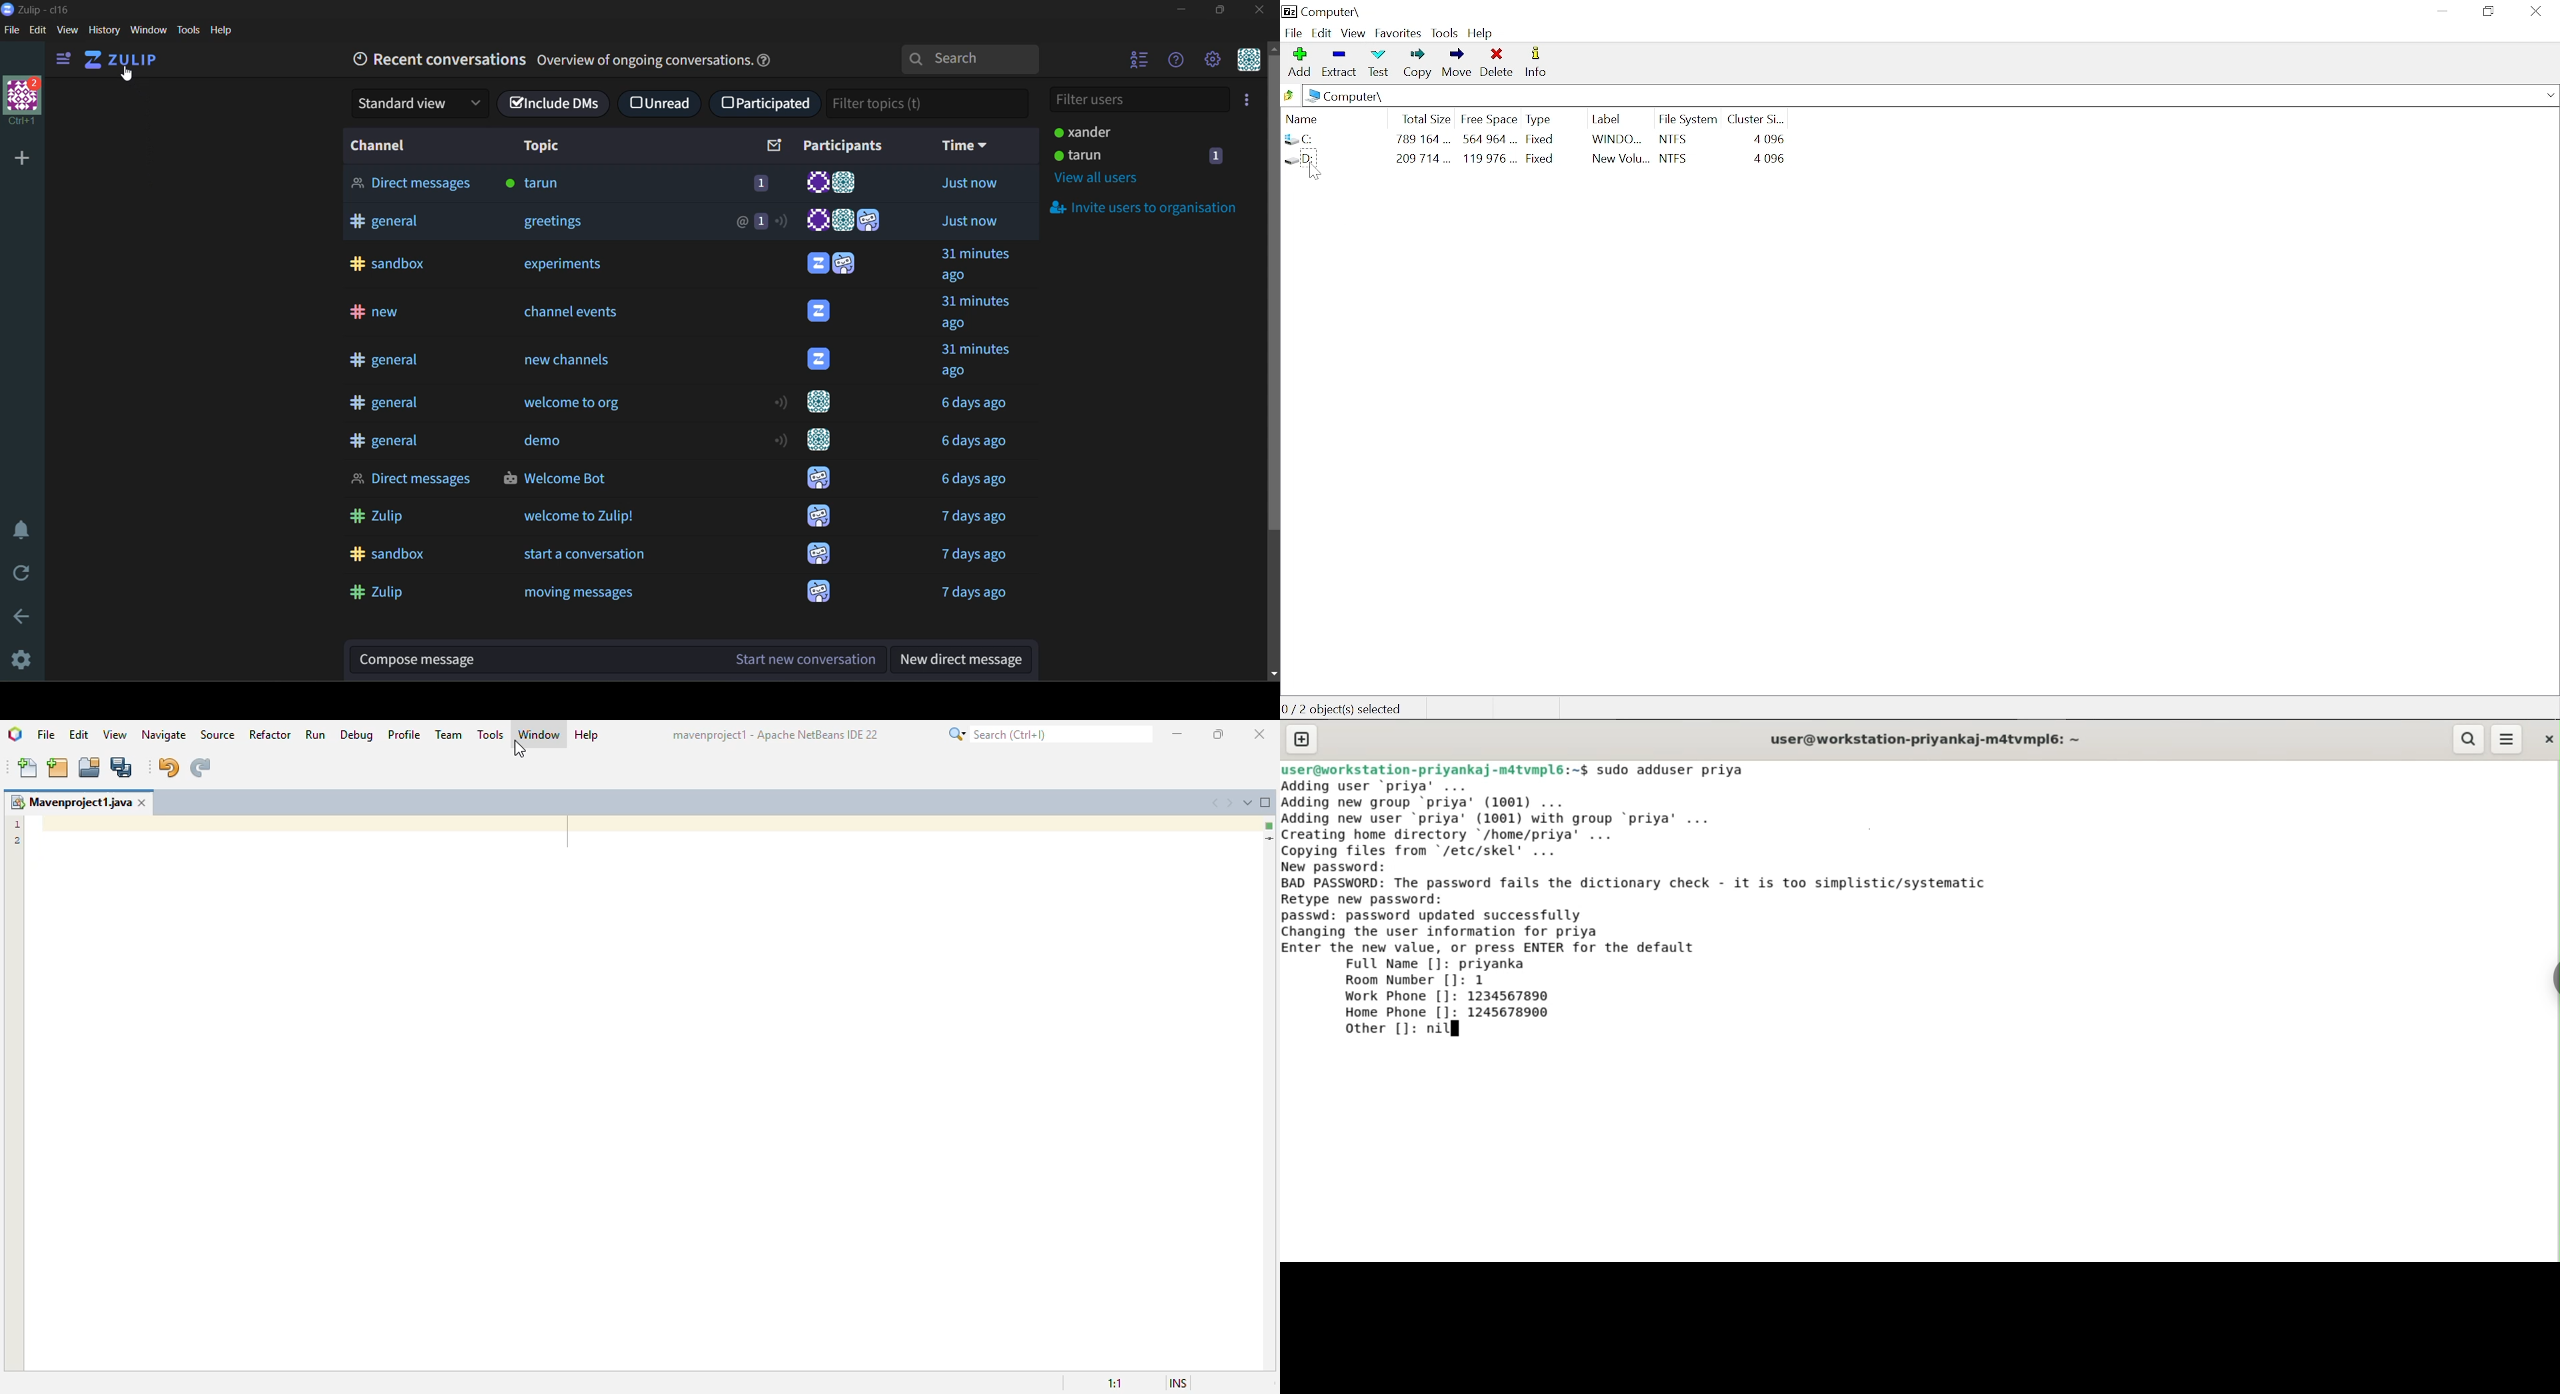 The height and width of the screenshot is (1400, 2576). Describe the element at coordinates (1220, 11) in the screenshot. I see `maximize` at that location.